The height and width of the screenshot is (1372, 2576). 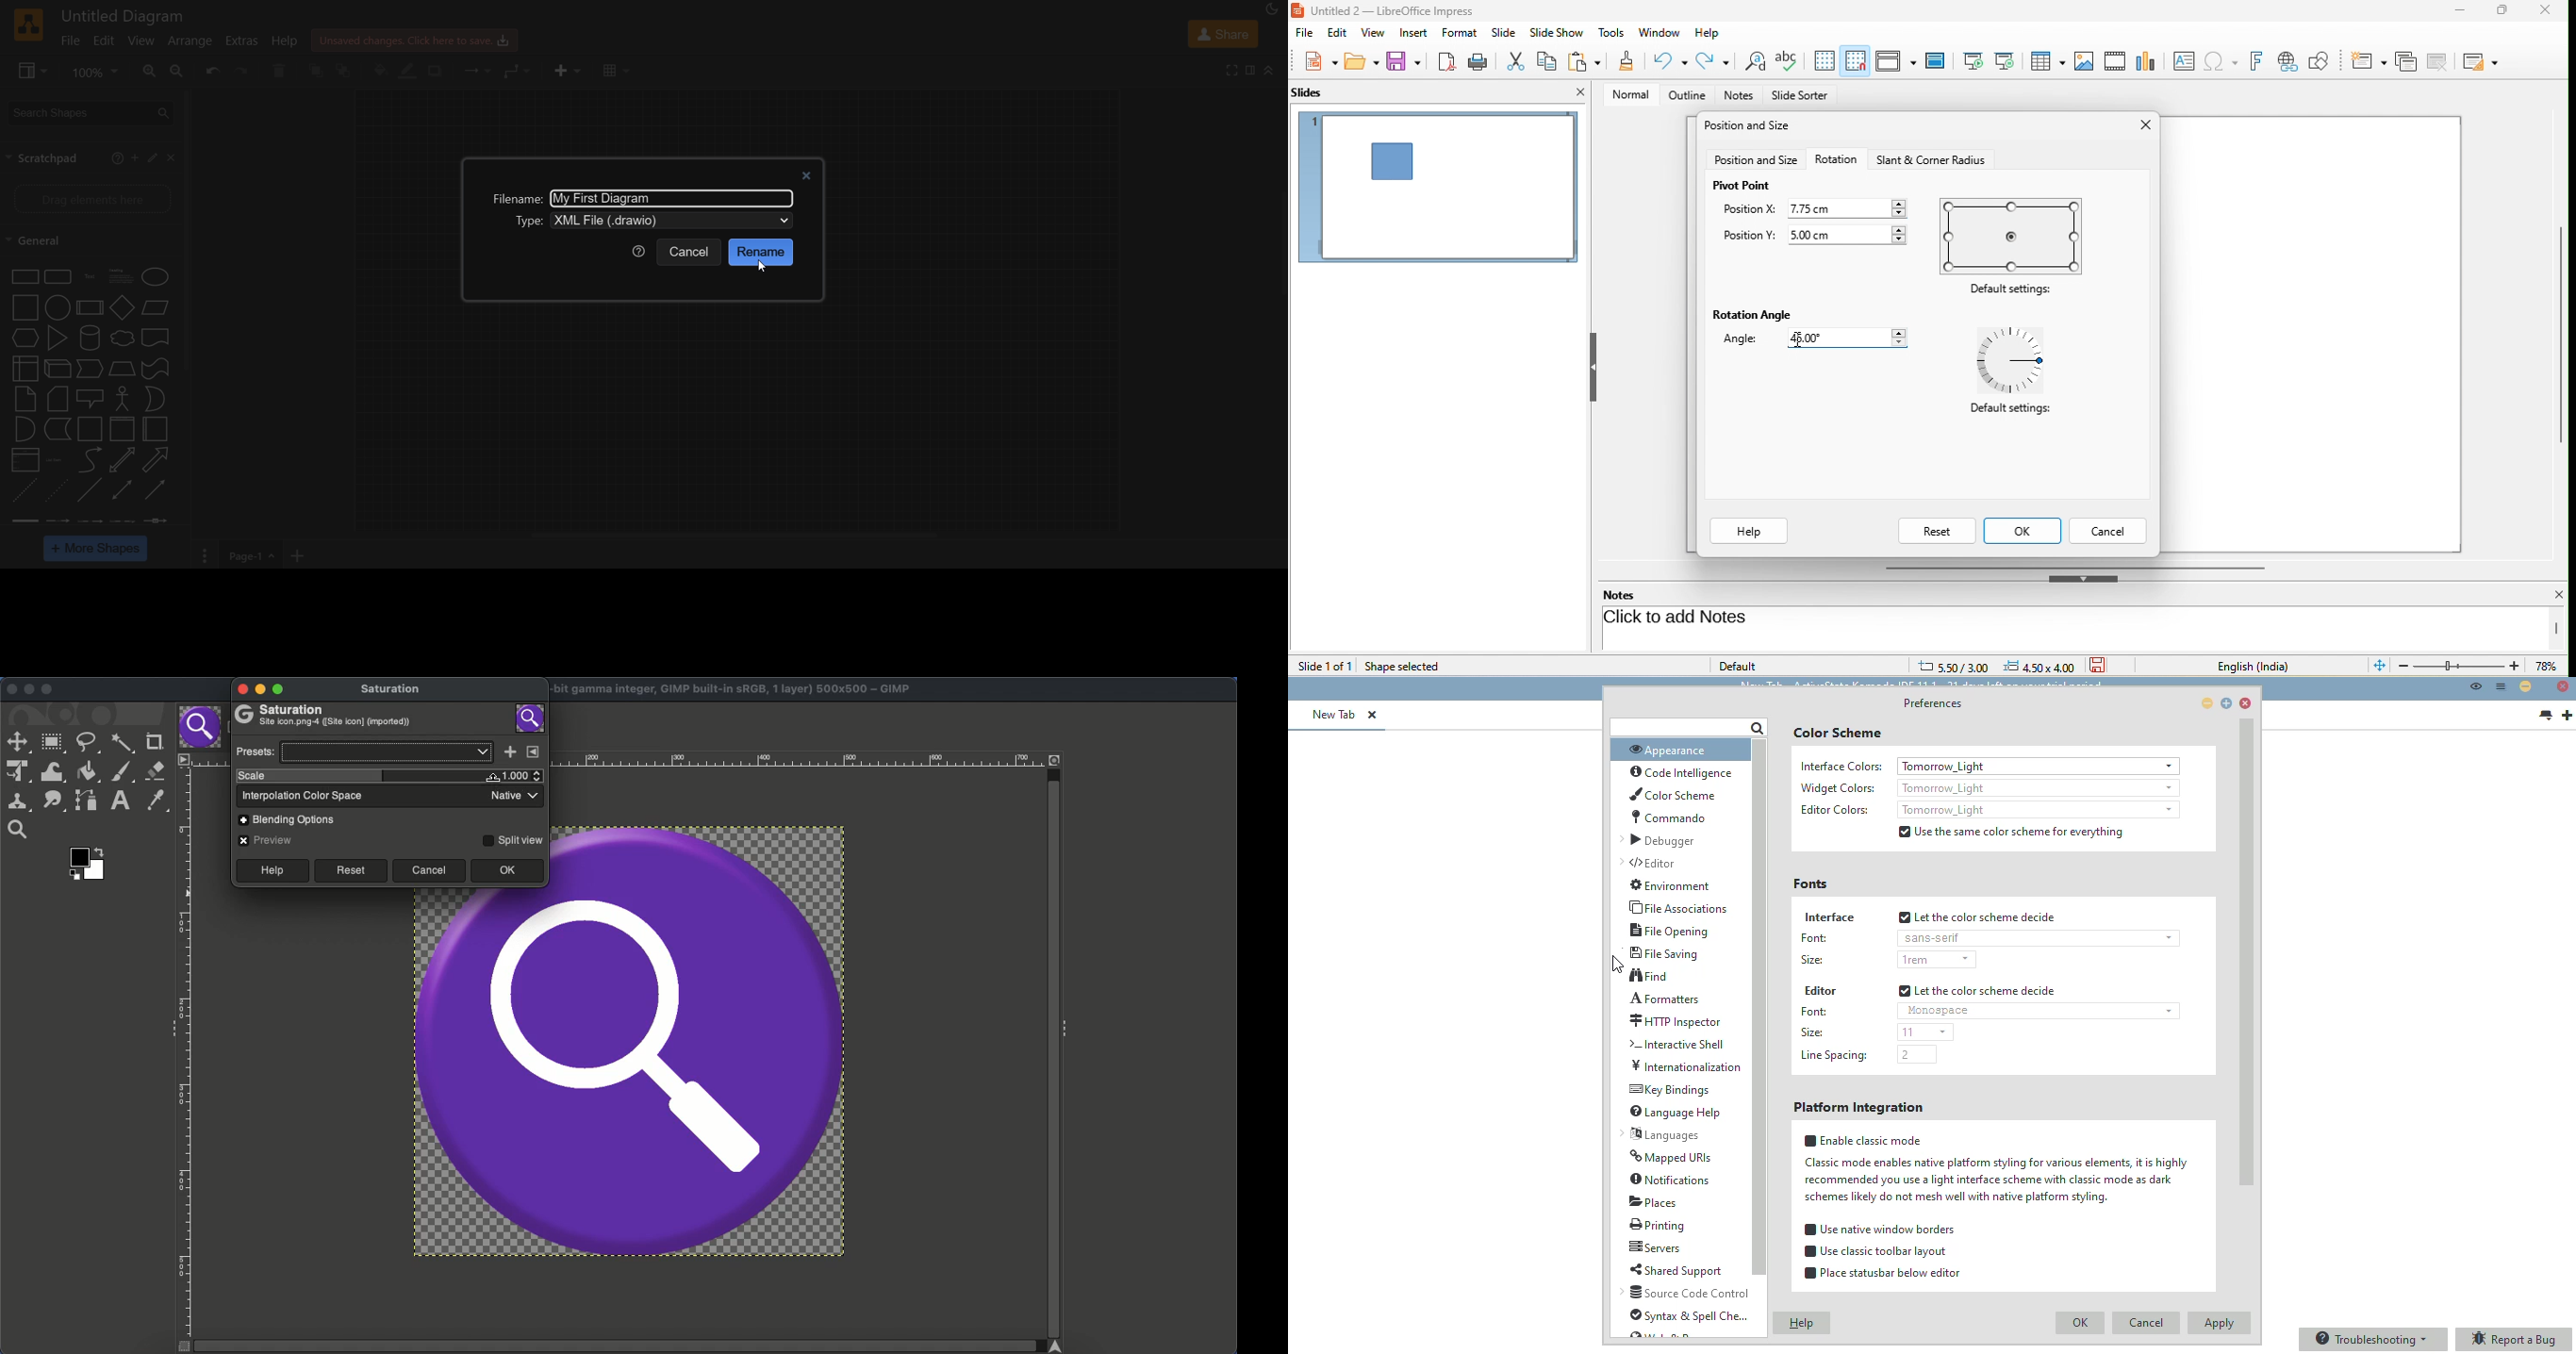 I want to click on extras, so click(x=243, y=40).